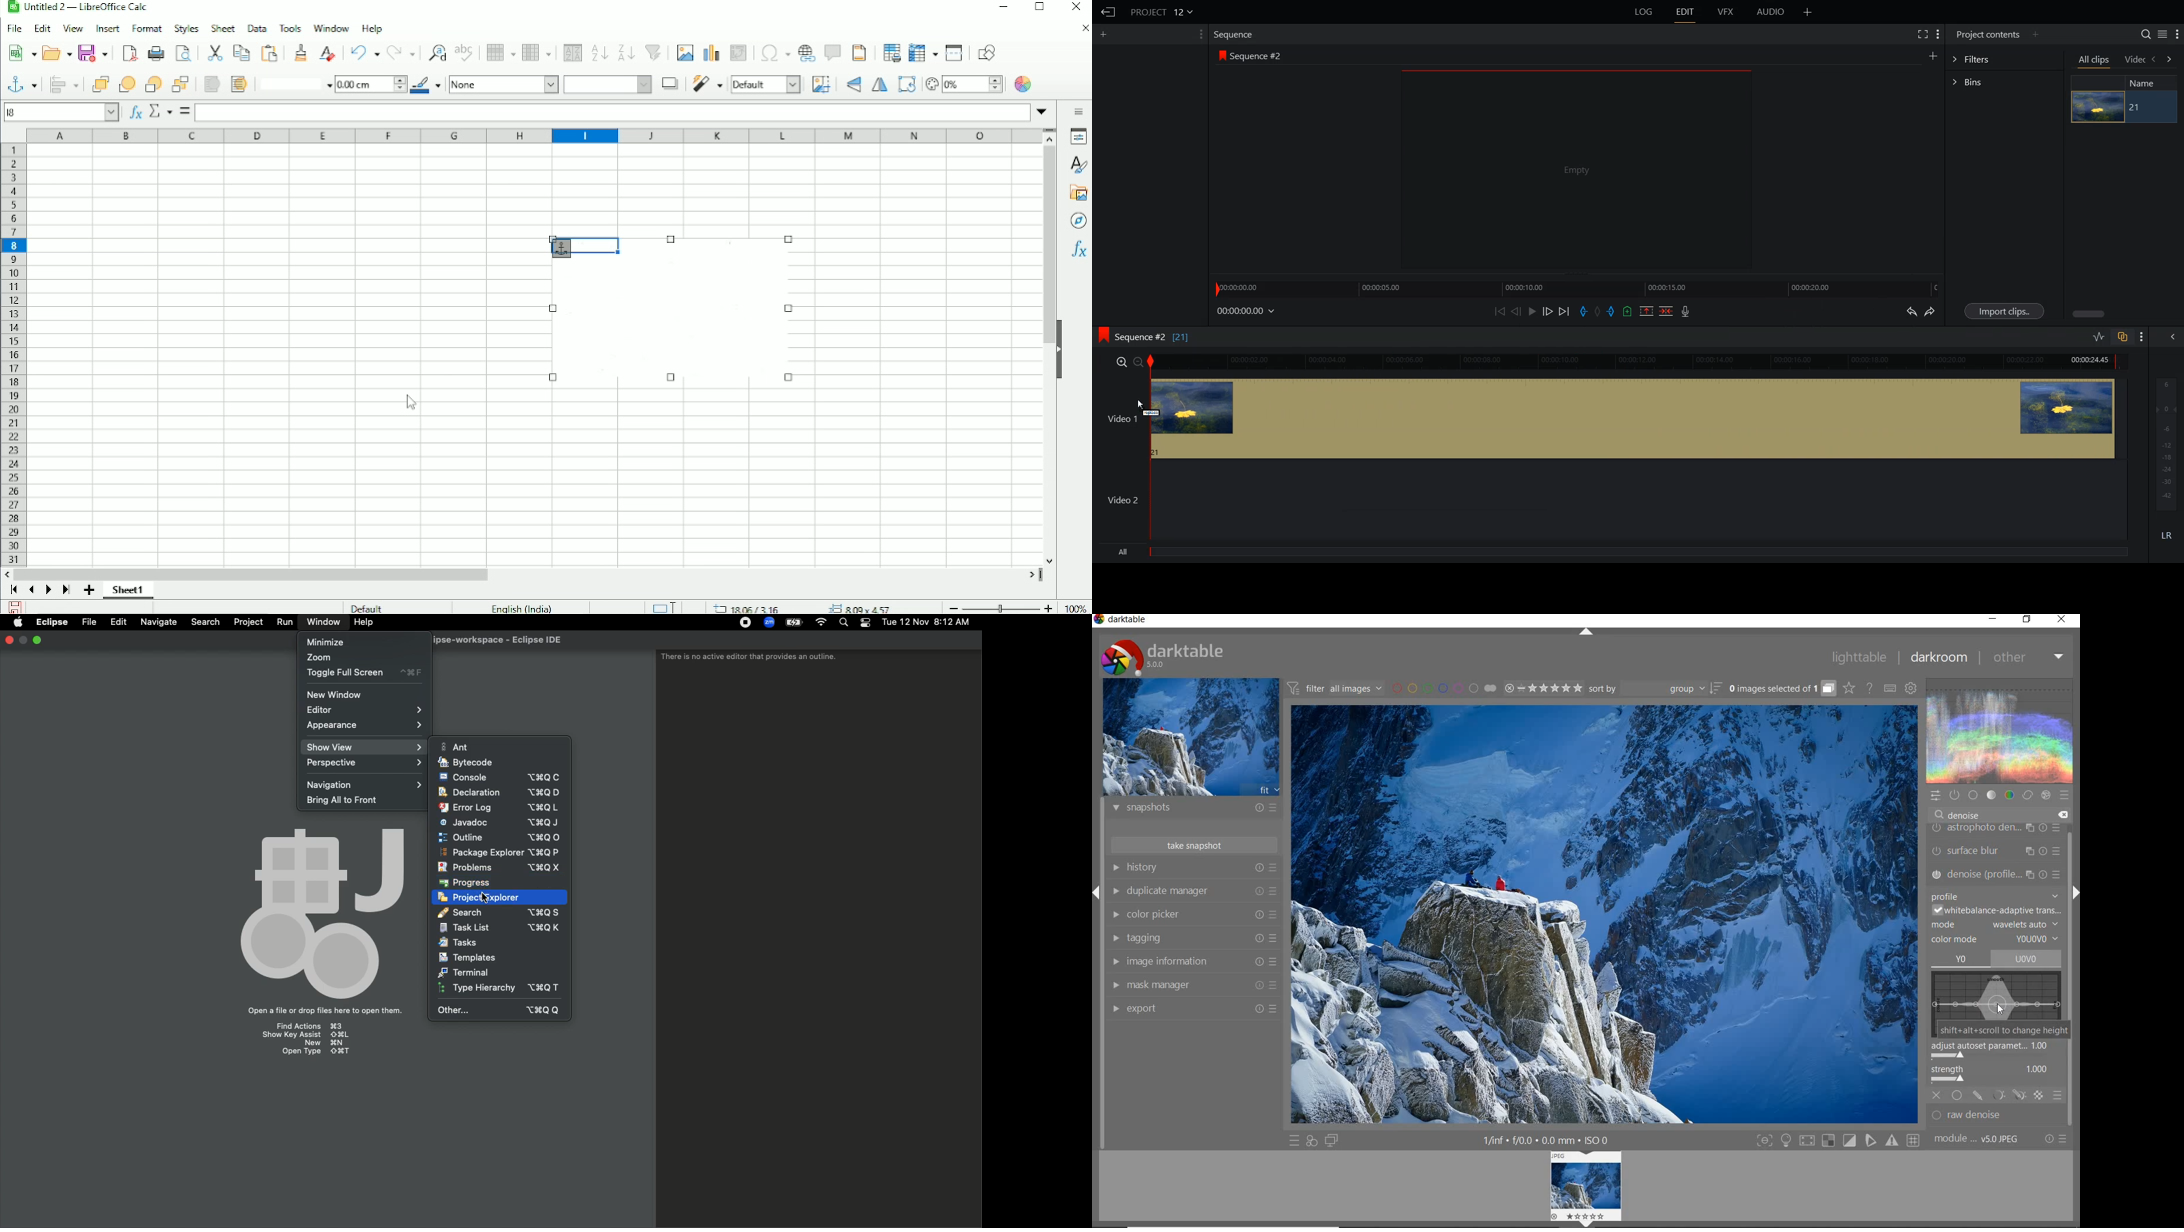 The width and height of the screenshot is (2184, 1232). Describe the element at coordinates (13, 607) in the screenshot. I see `Save` at that location.